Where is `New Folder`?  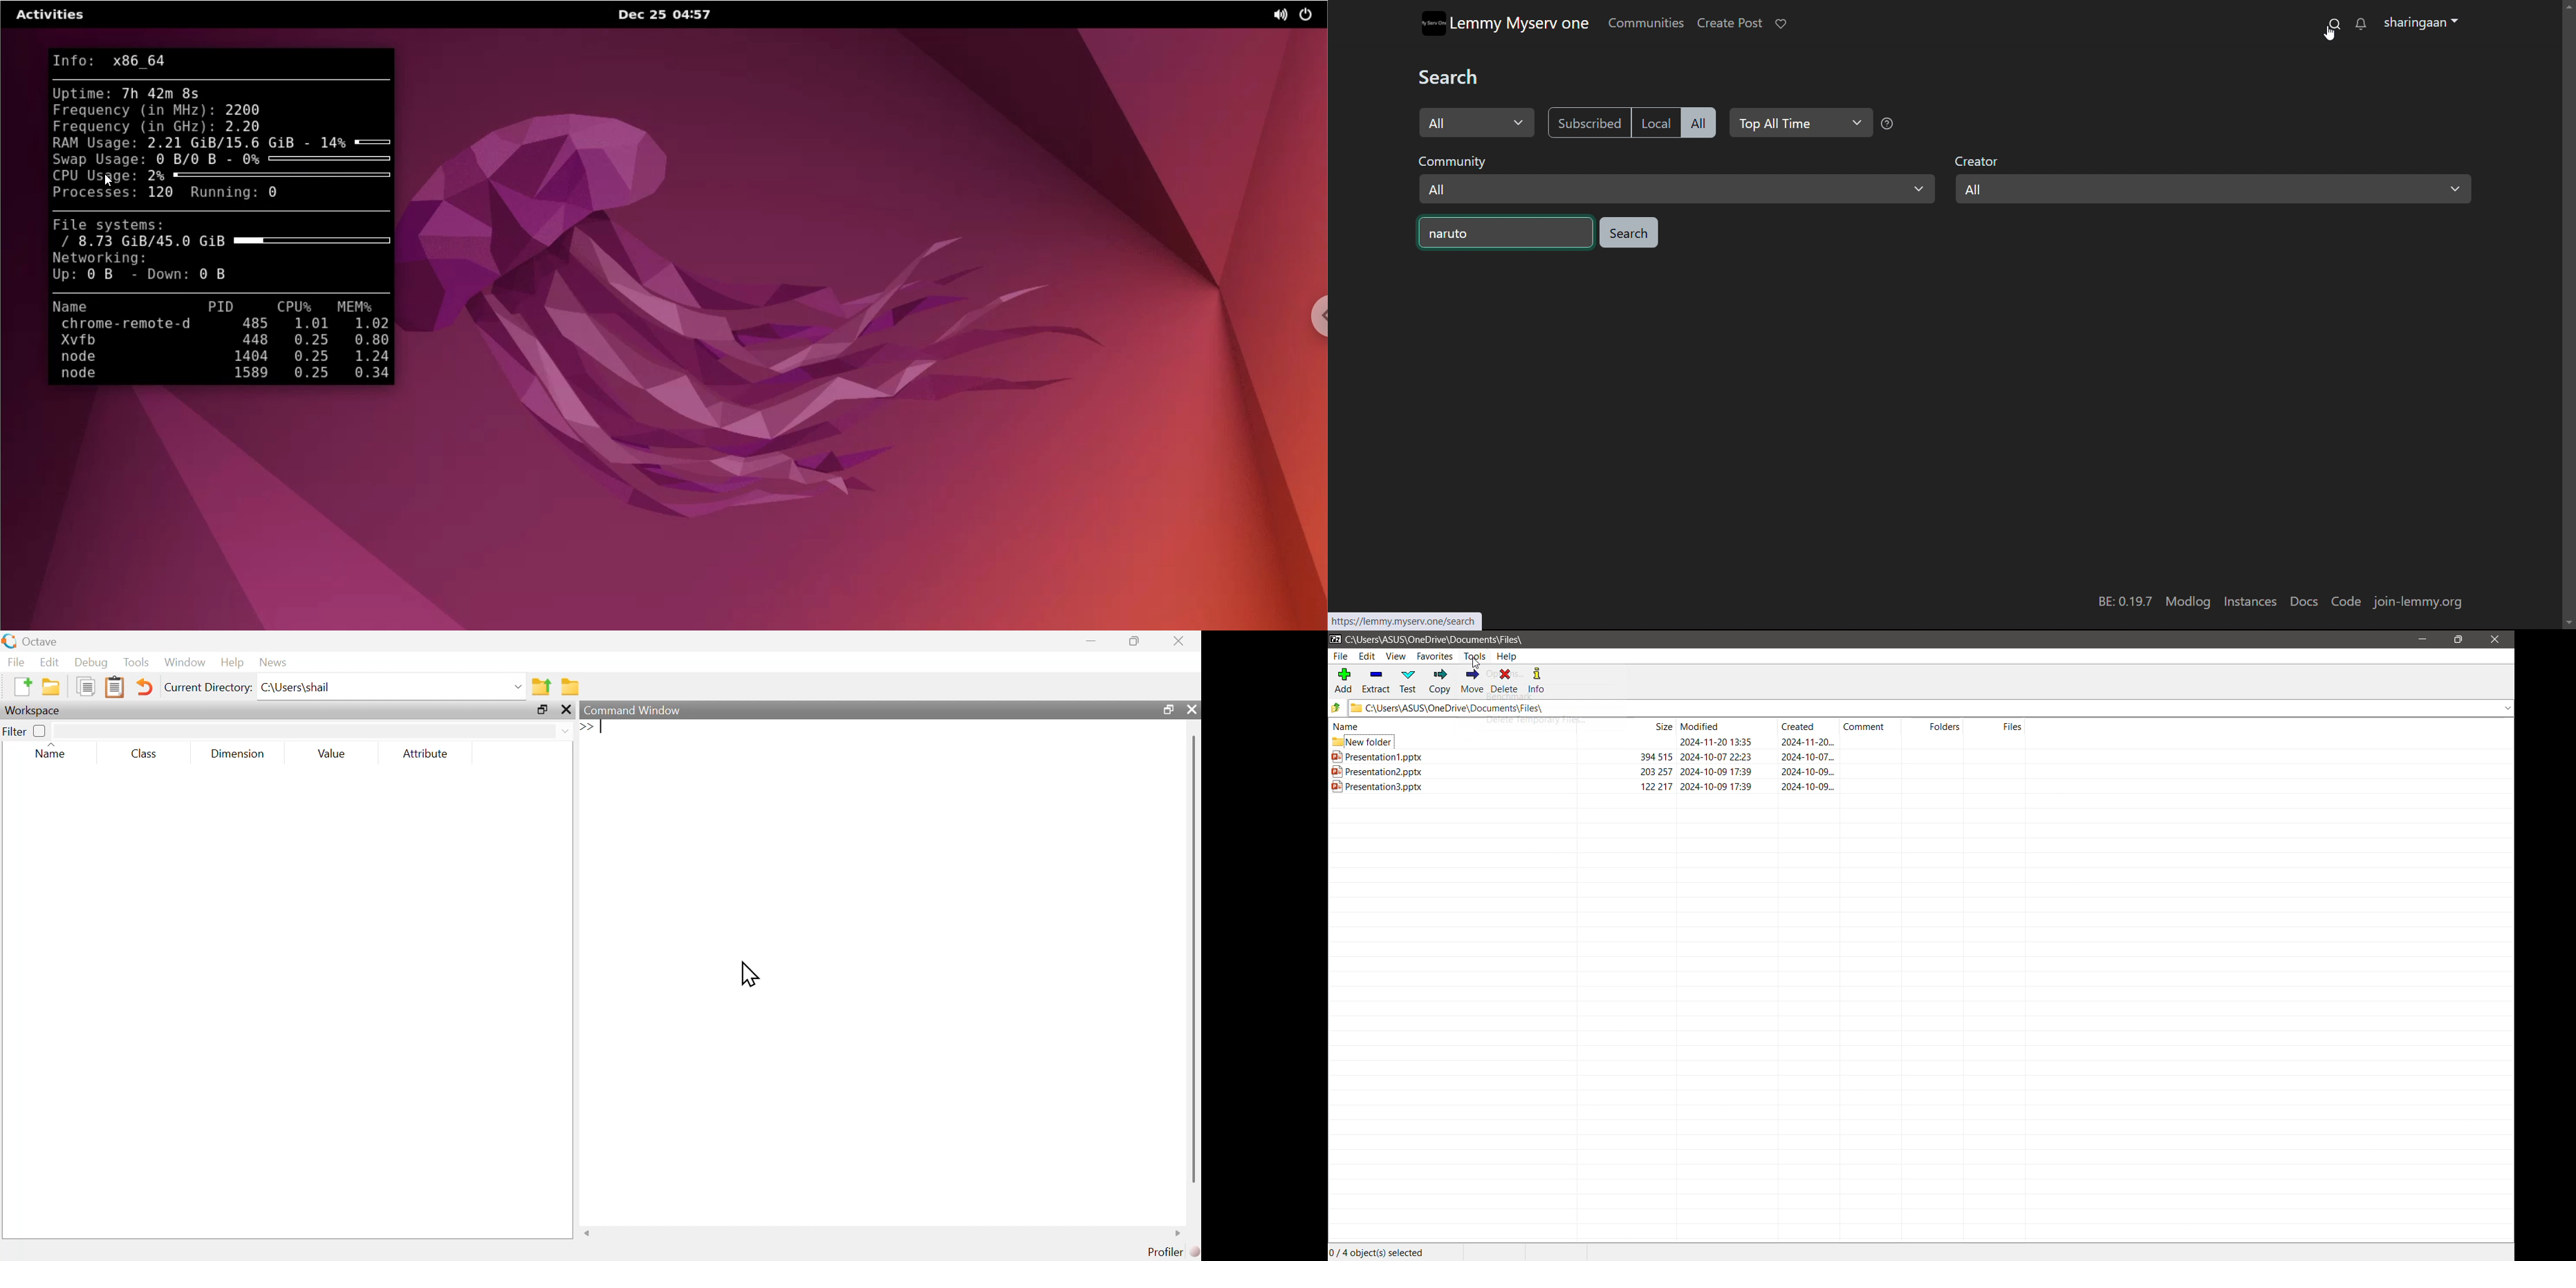 New Folder is located at coordinates (51, 687).